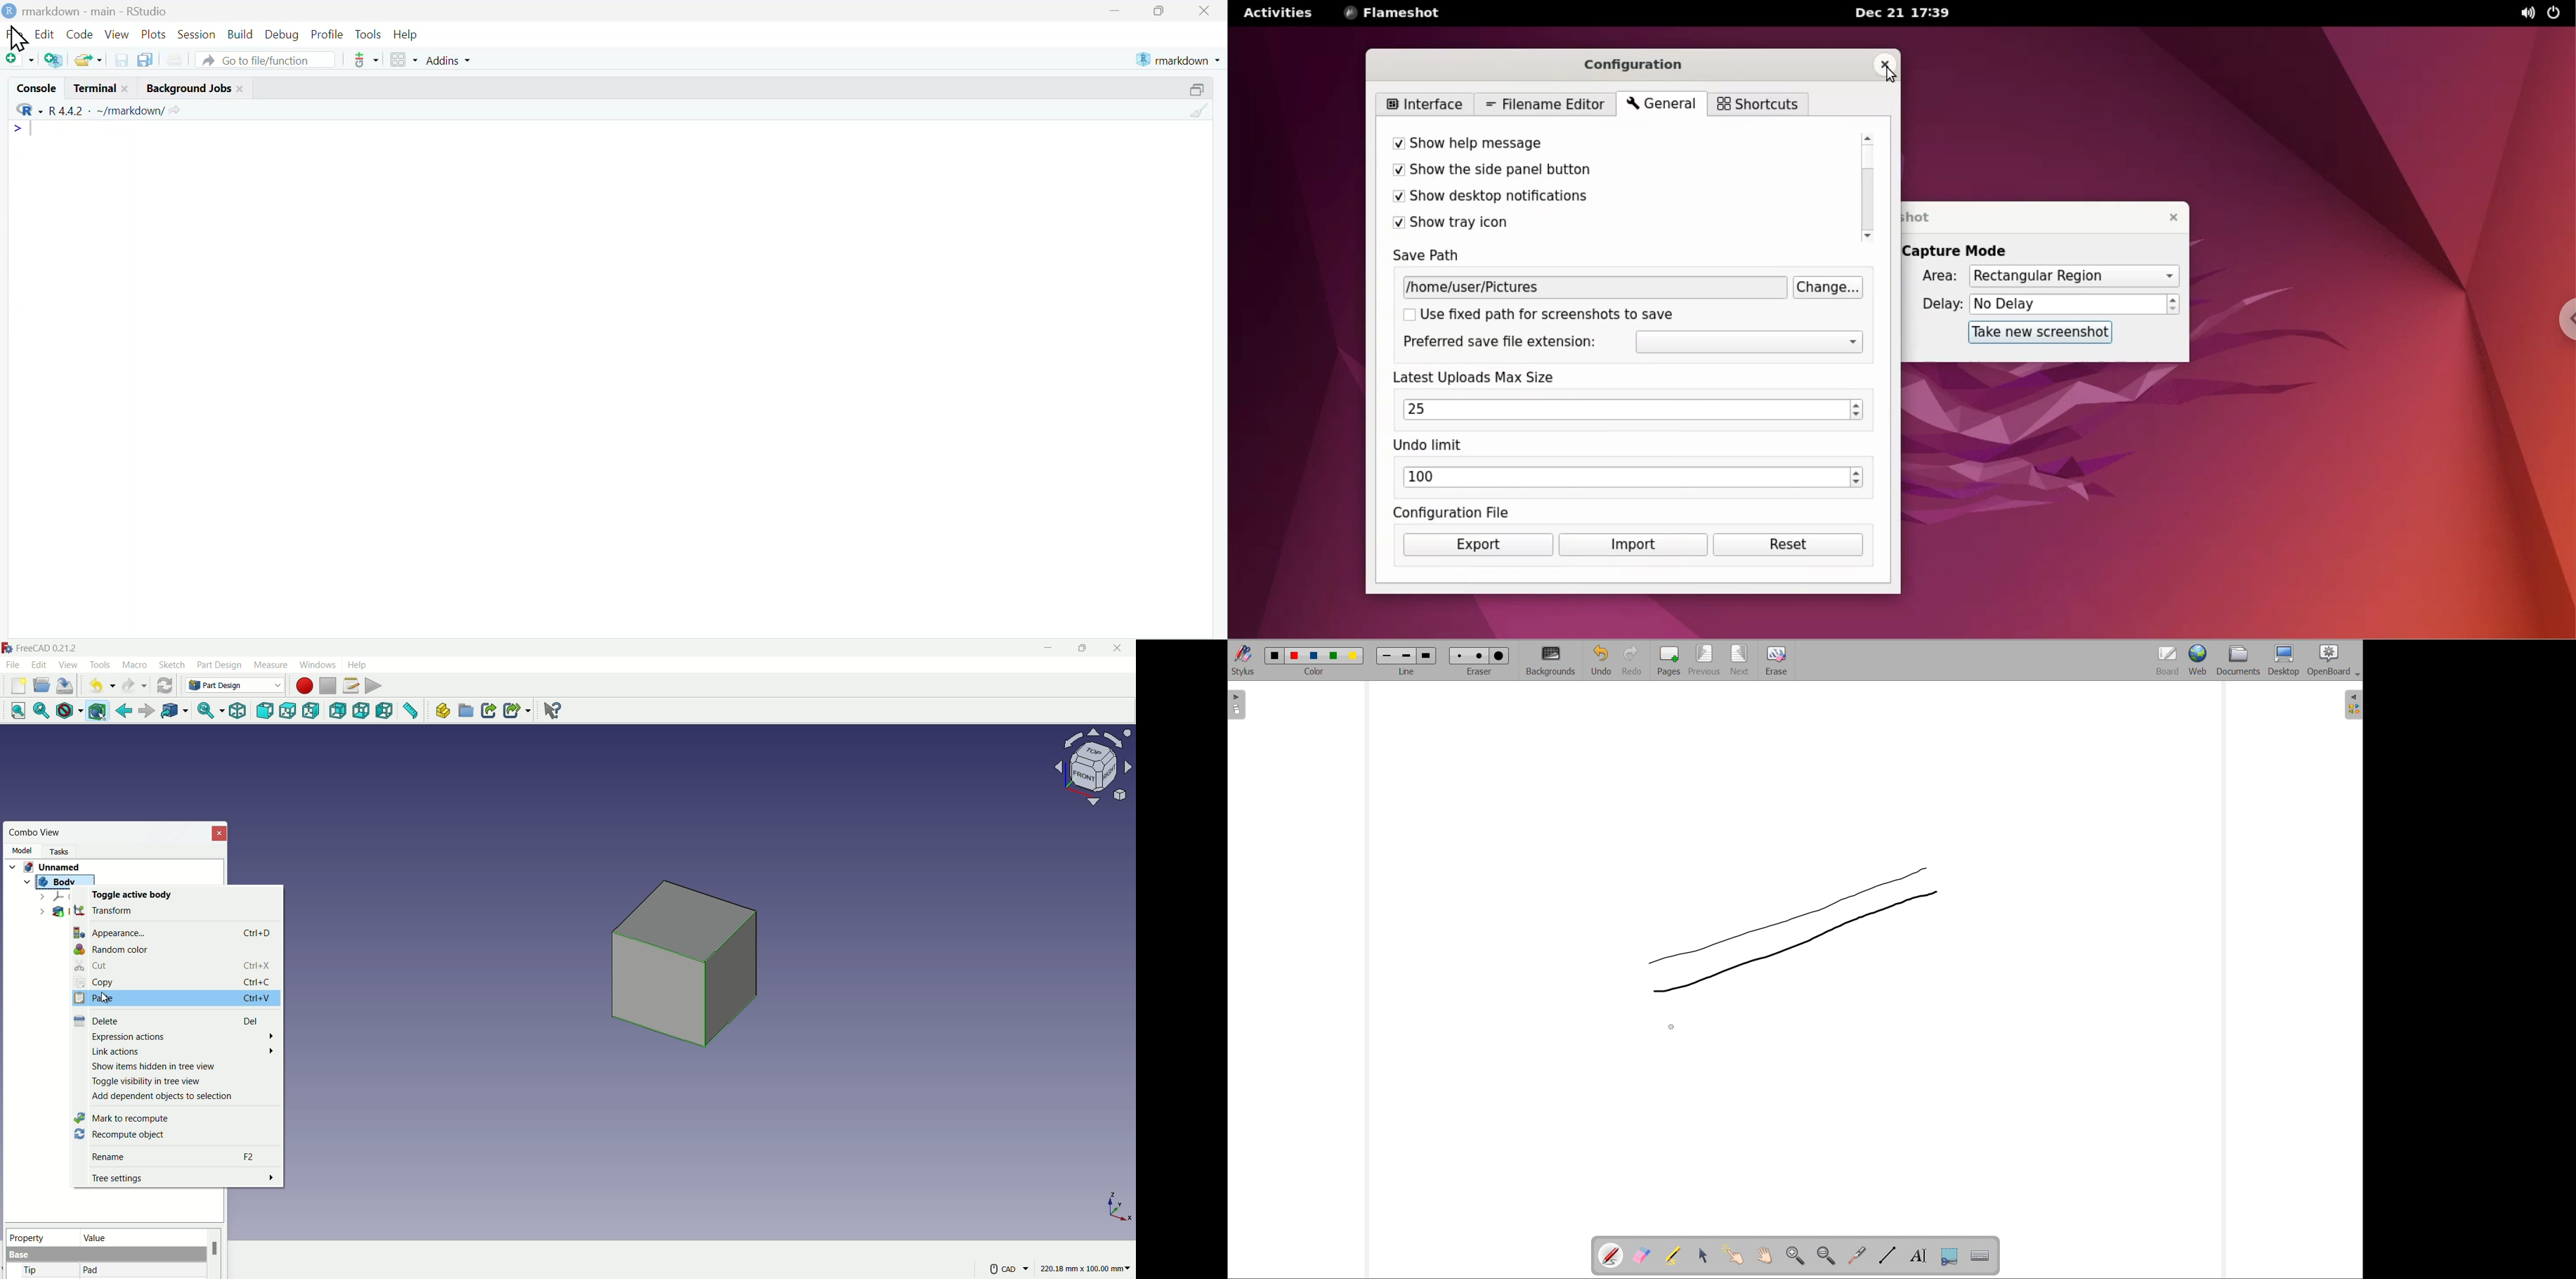  What do you see at coordinates (134, 686) in the screenshot?
I see `redo` at bounding box center [134, 686].